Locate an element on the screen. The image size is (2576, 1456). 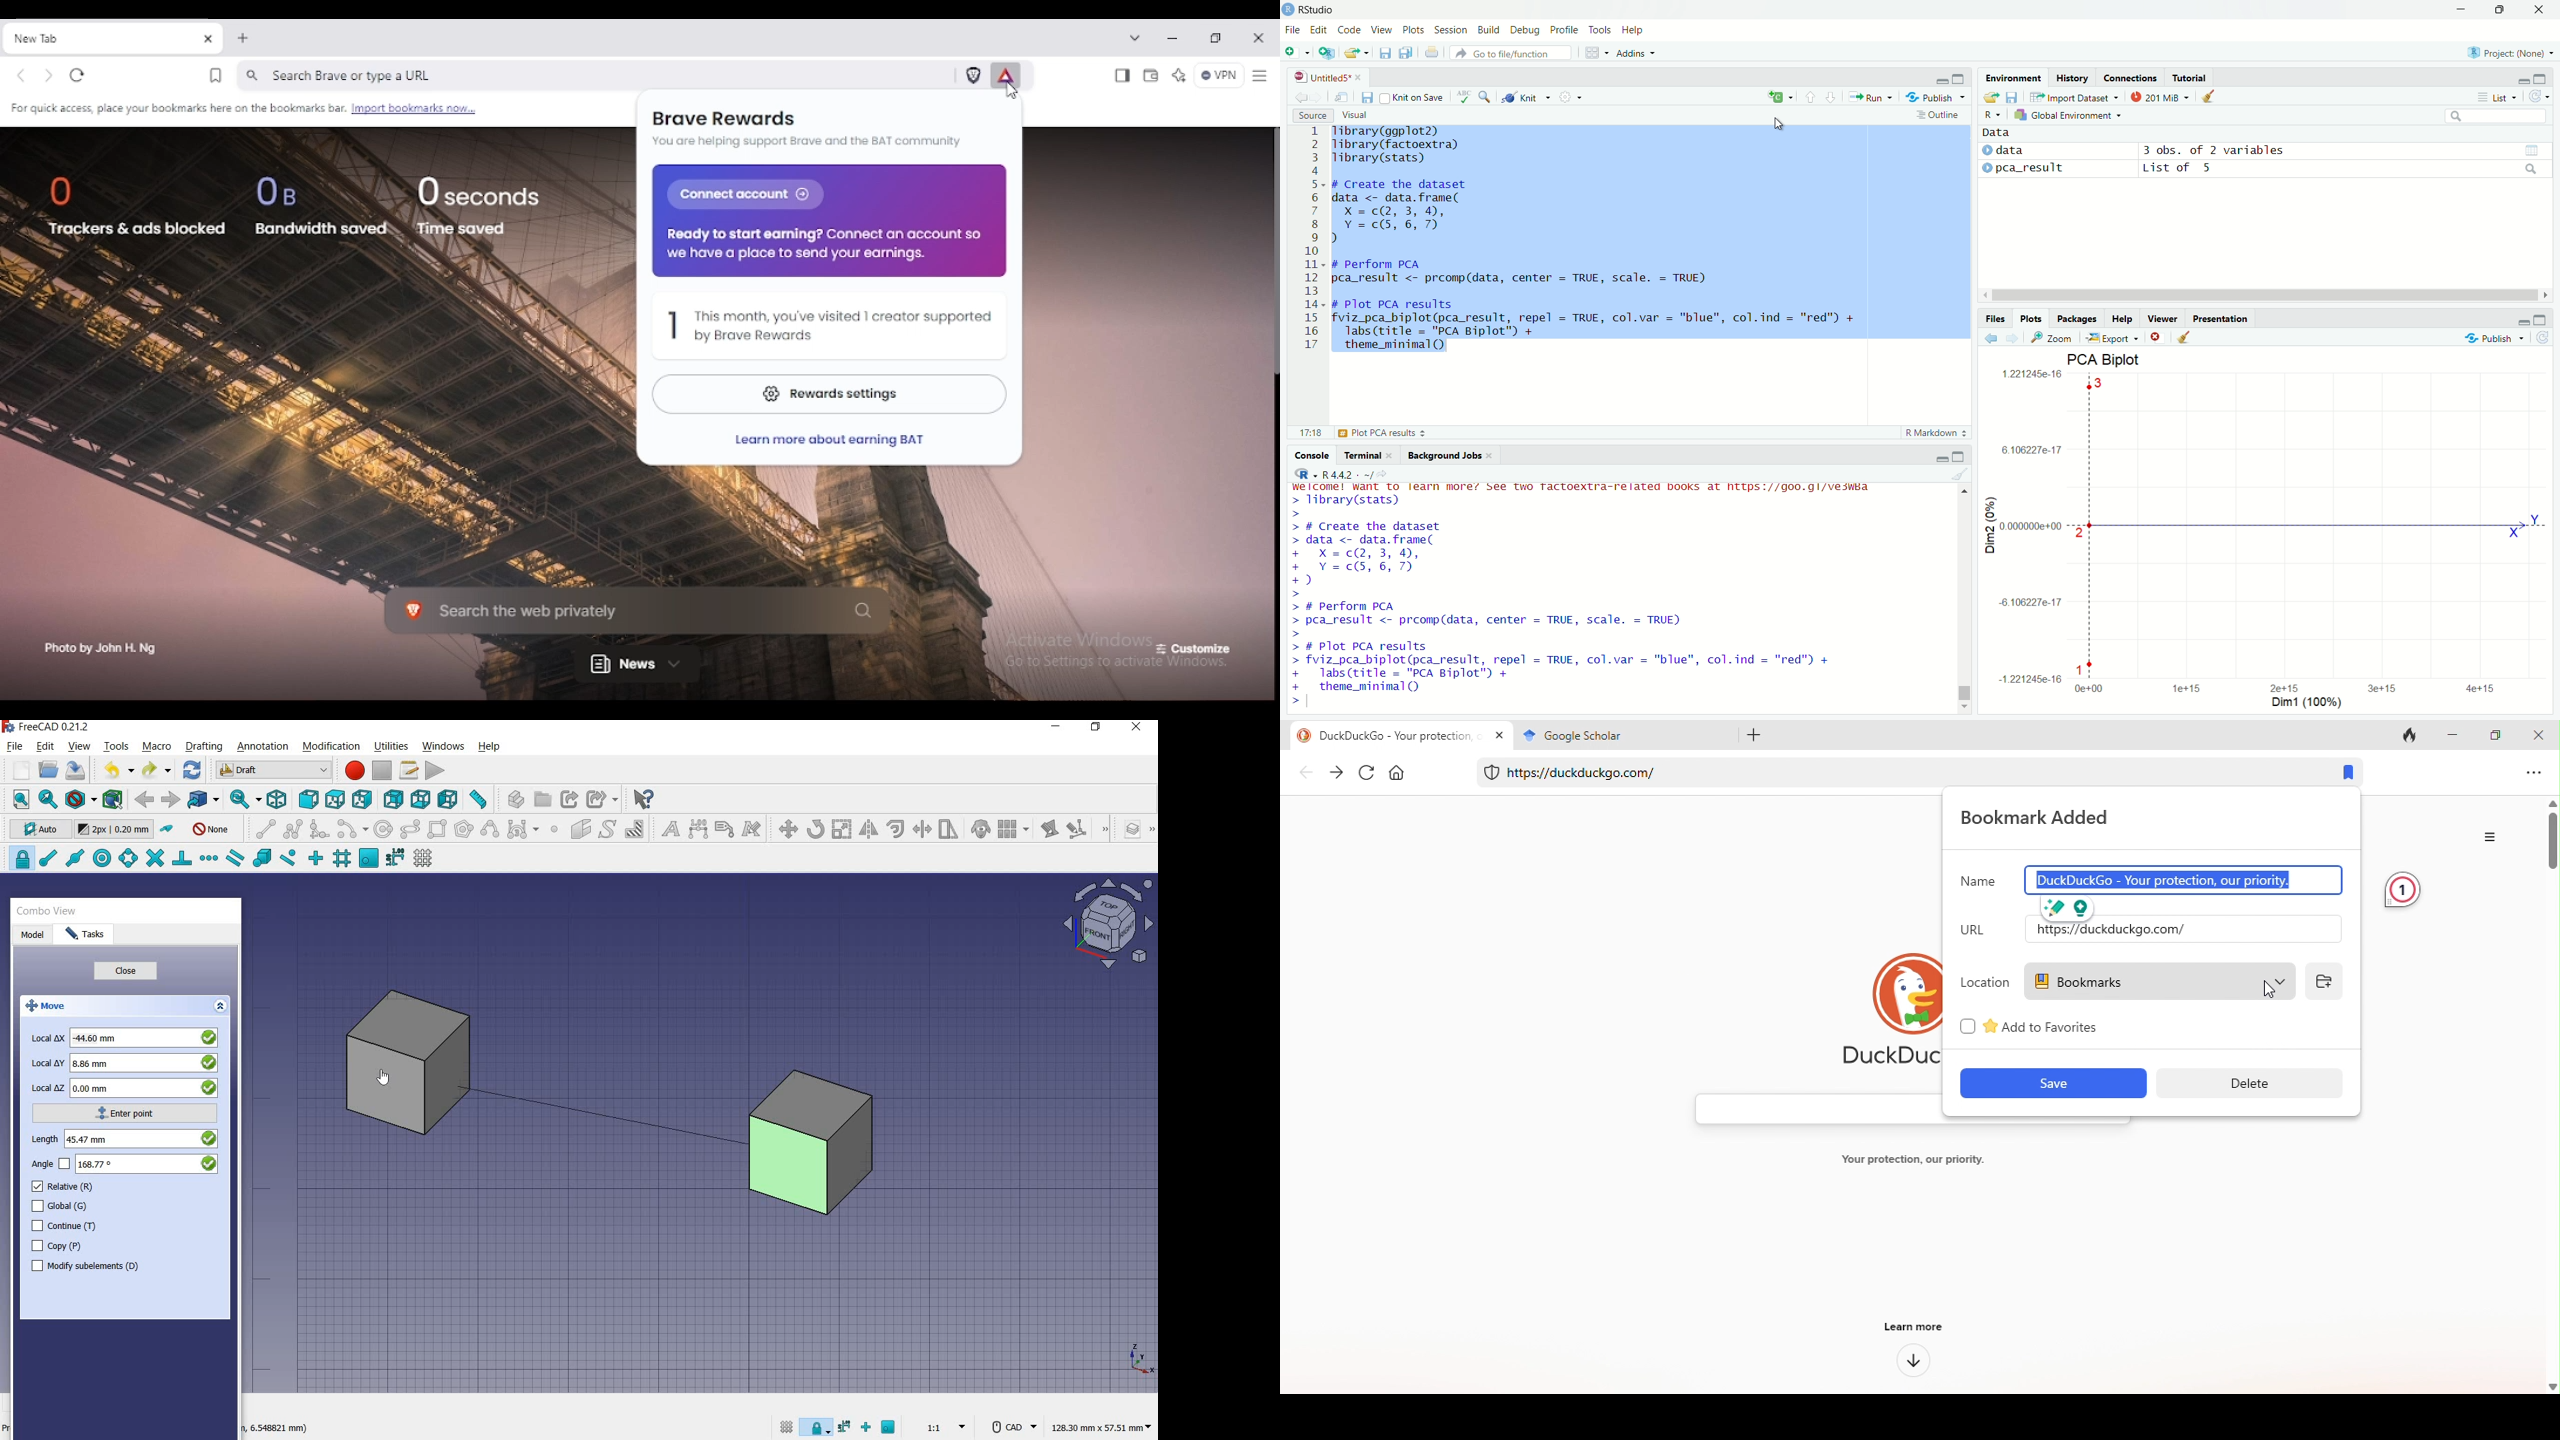
clear all plots is located at coordinates (2185, 337).